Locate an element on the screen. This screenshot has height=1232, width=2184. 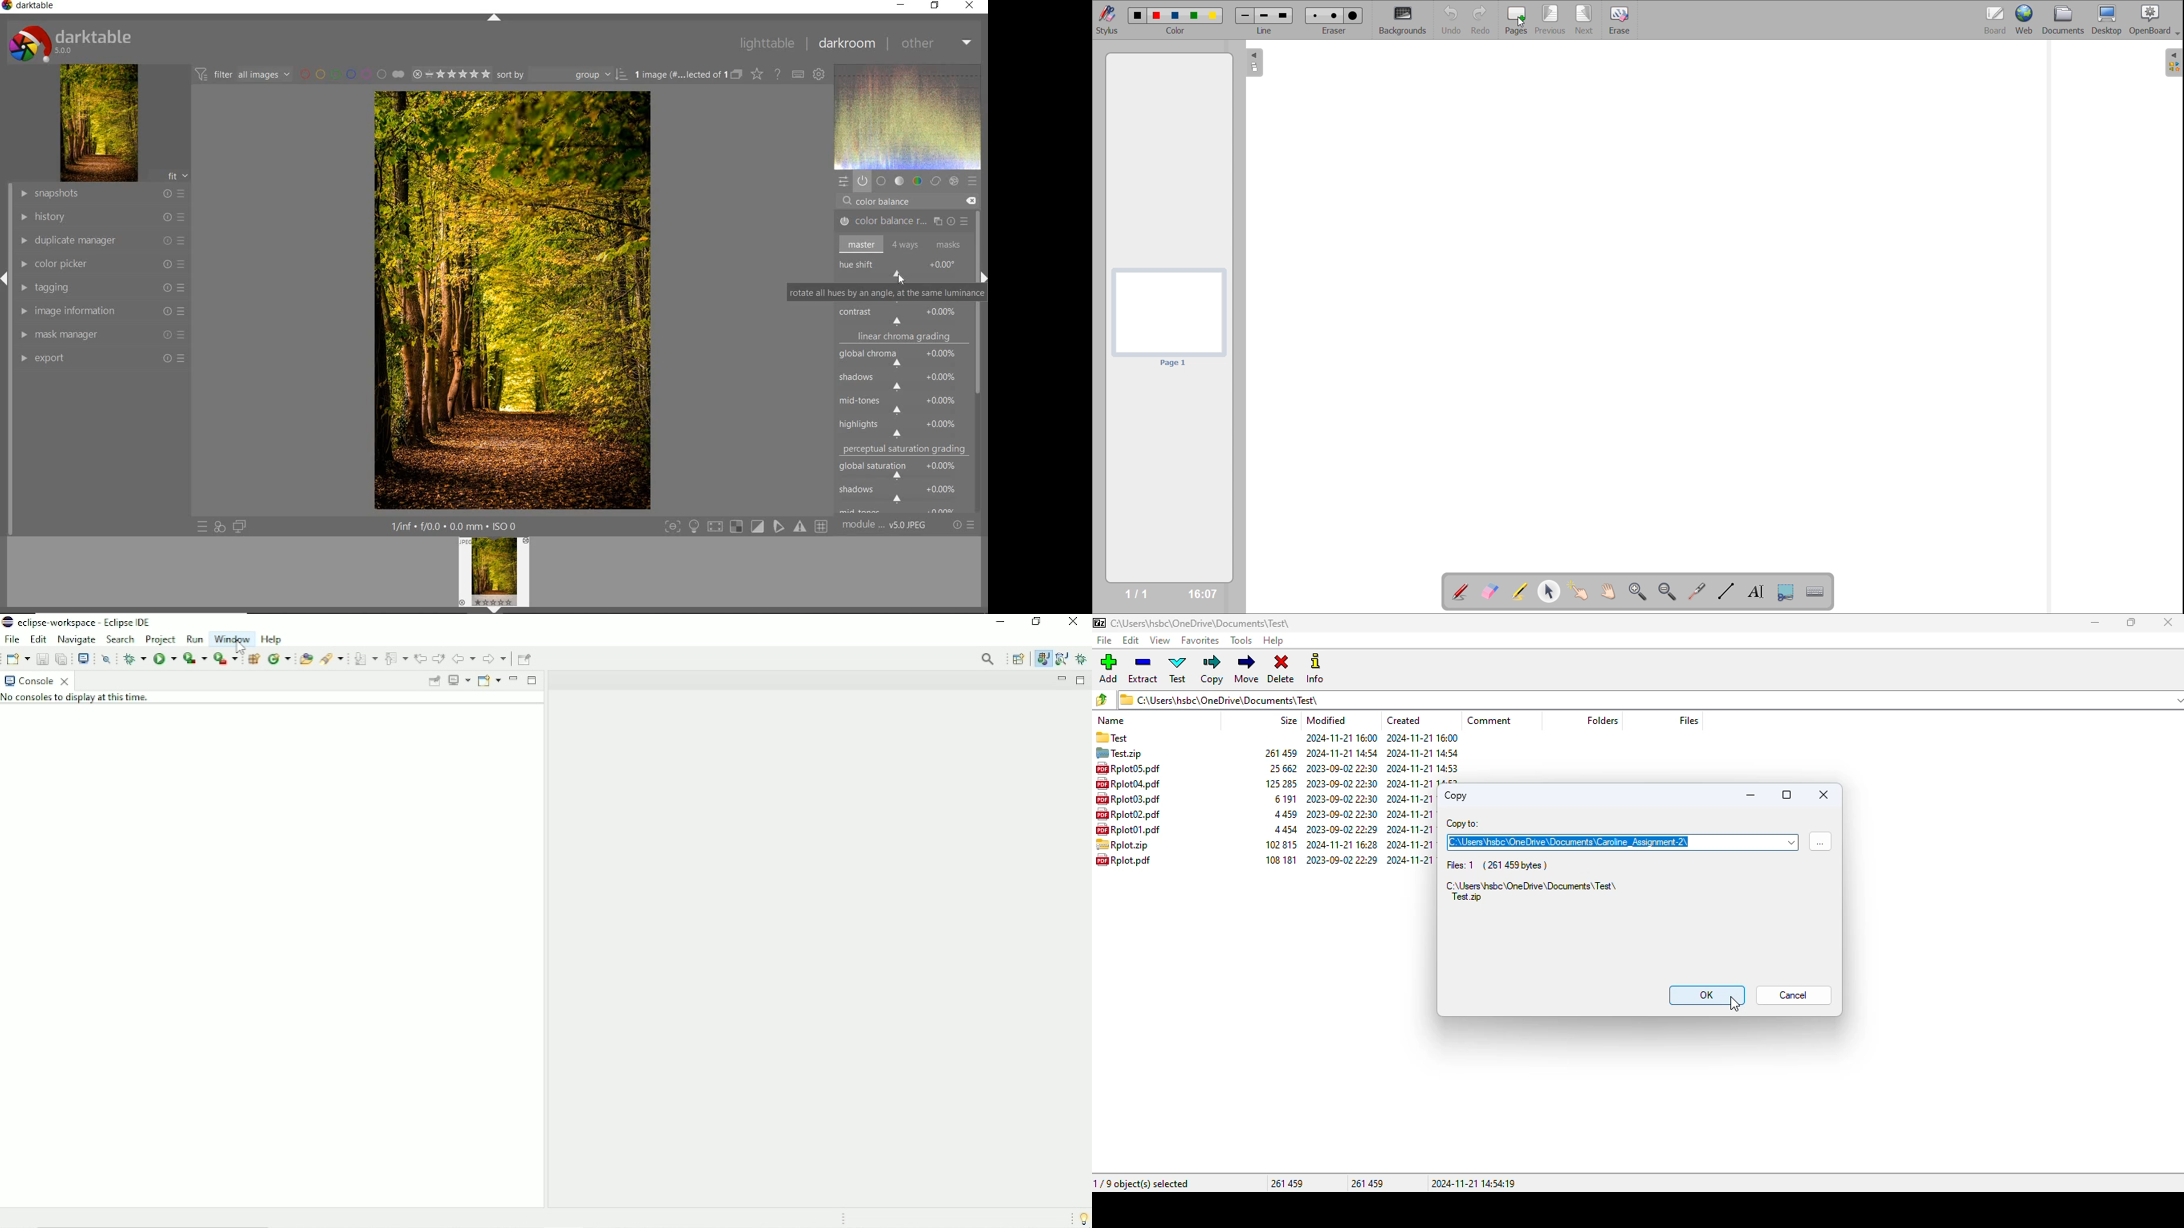
Restore is located at coordinates (1040, 623).